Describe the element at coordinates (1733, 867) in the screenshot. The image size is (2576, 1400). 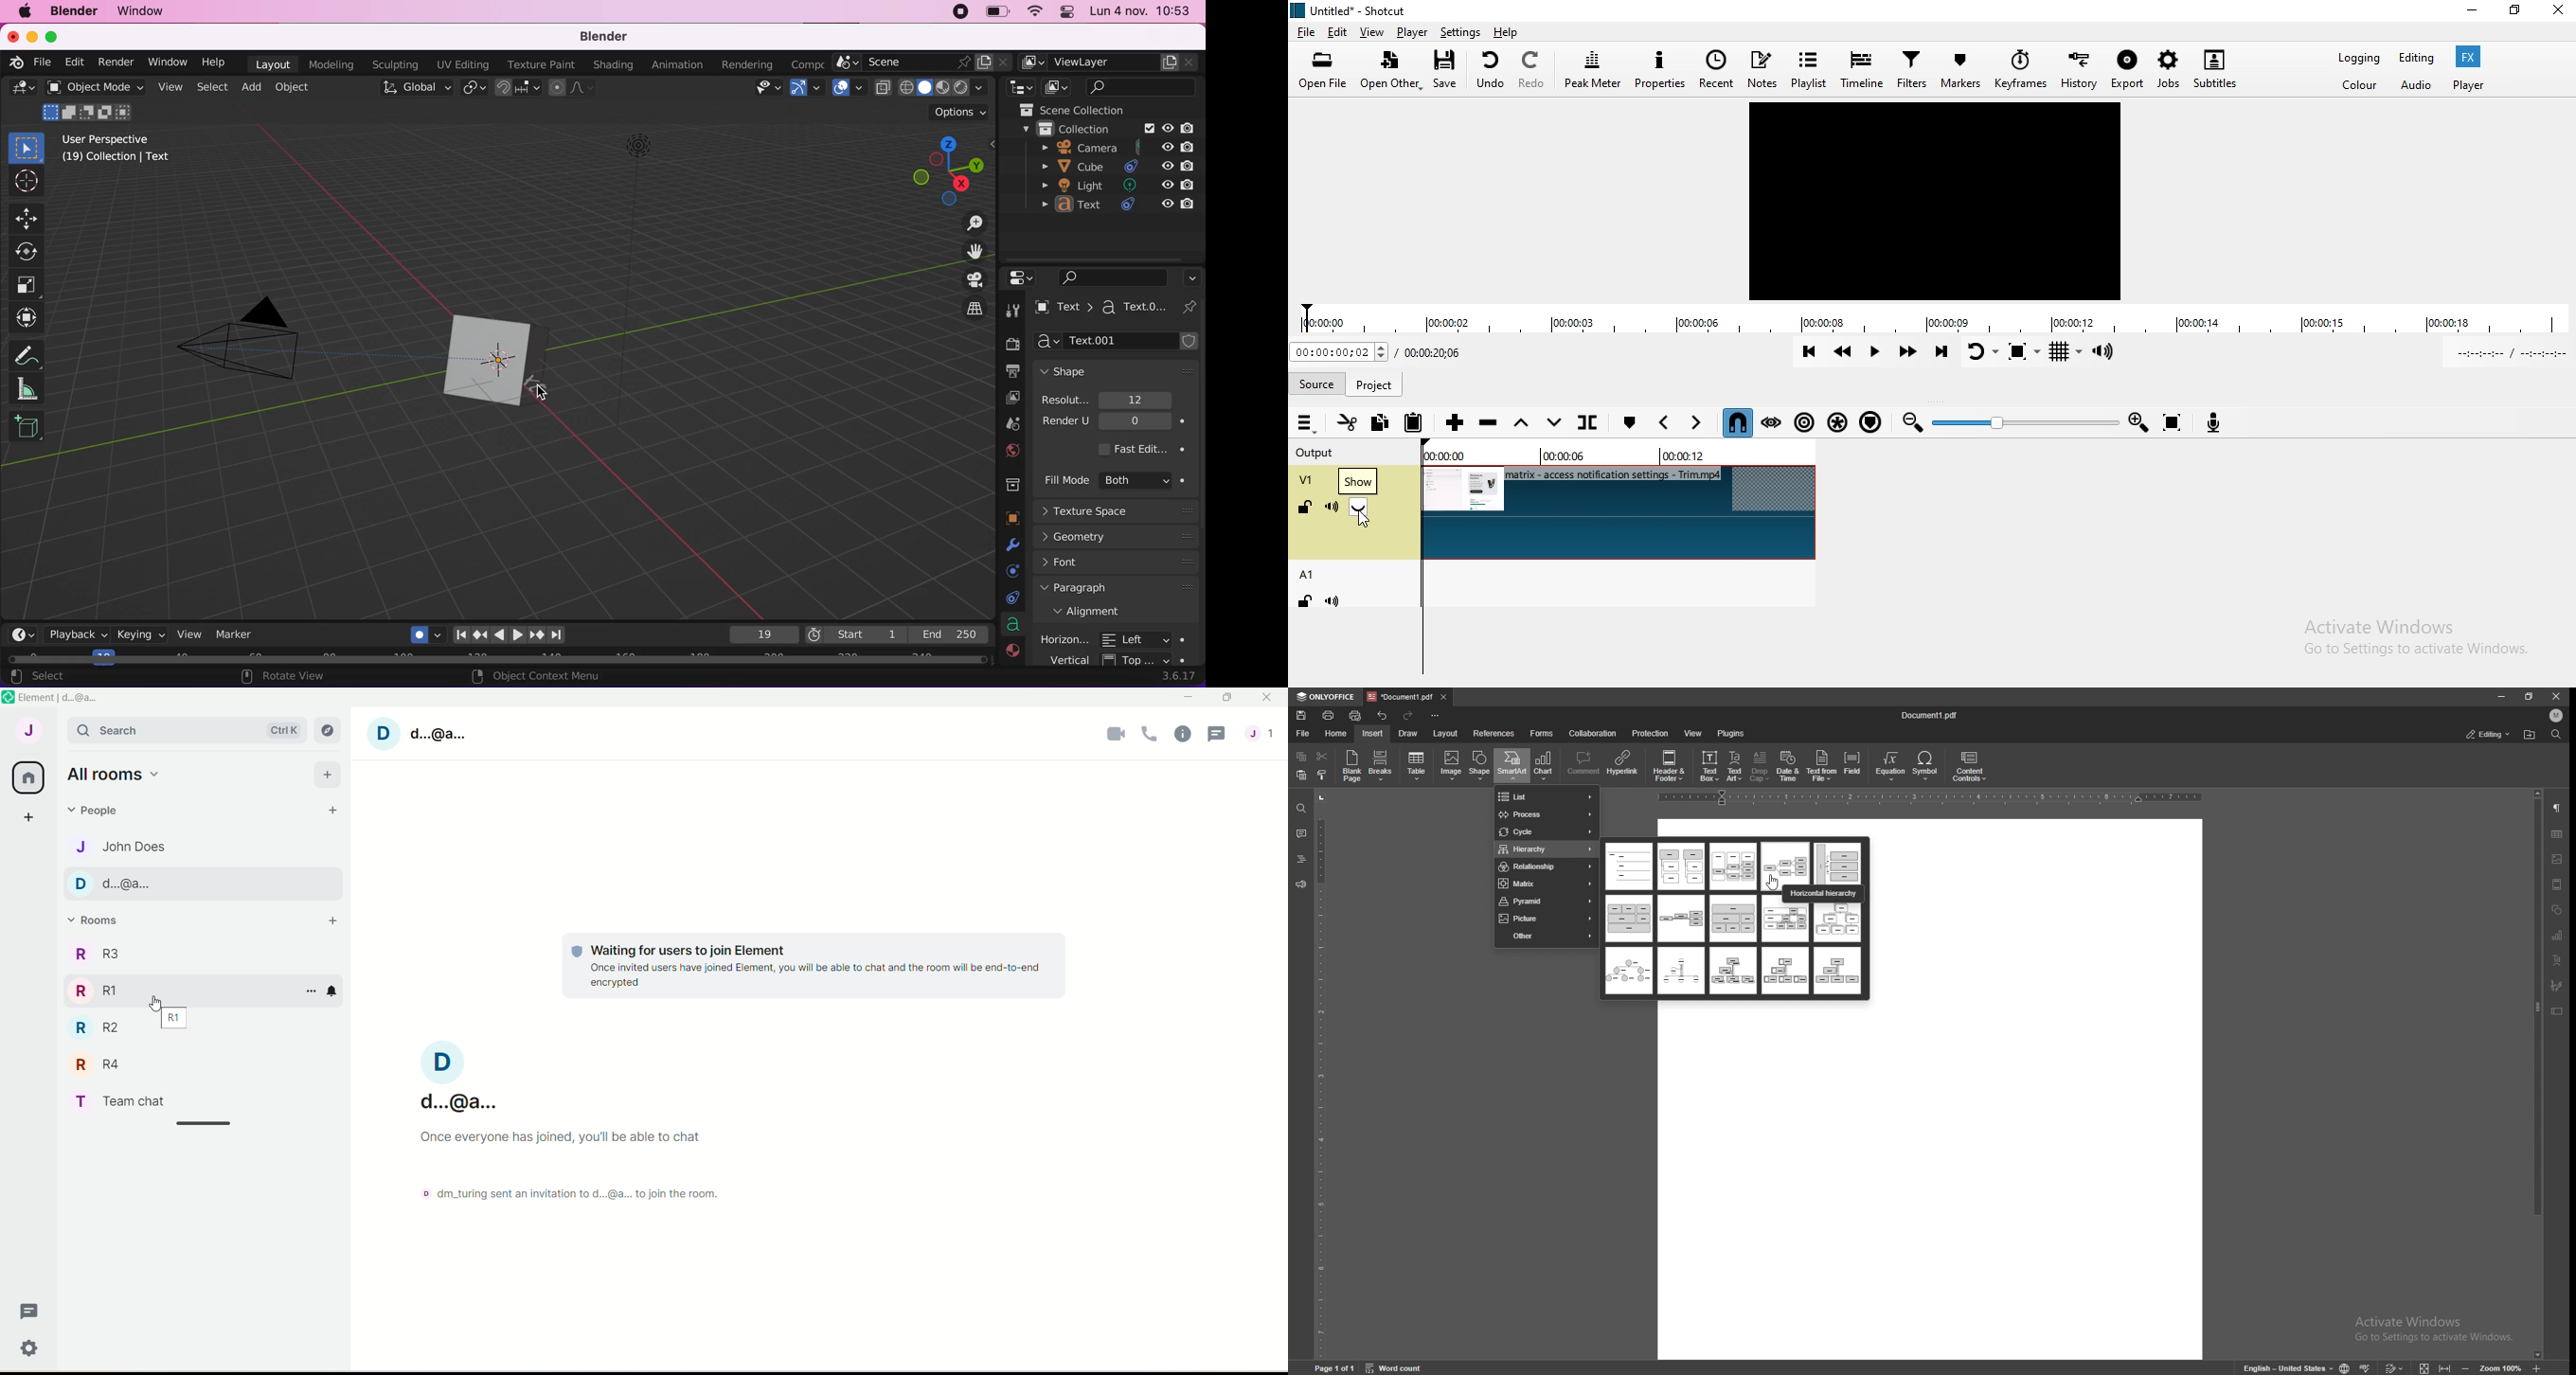
I see `hierarchy smart art` at that location.